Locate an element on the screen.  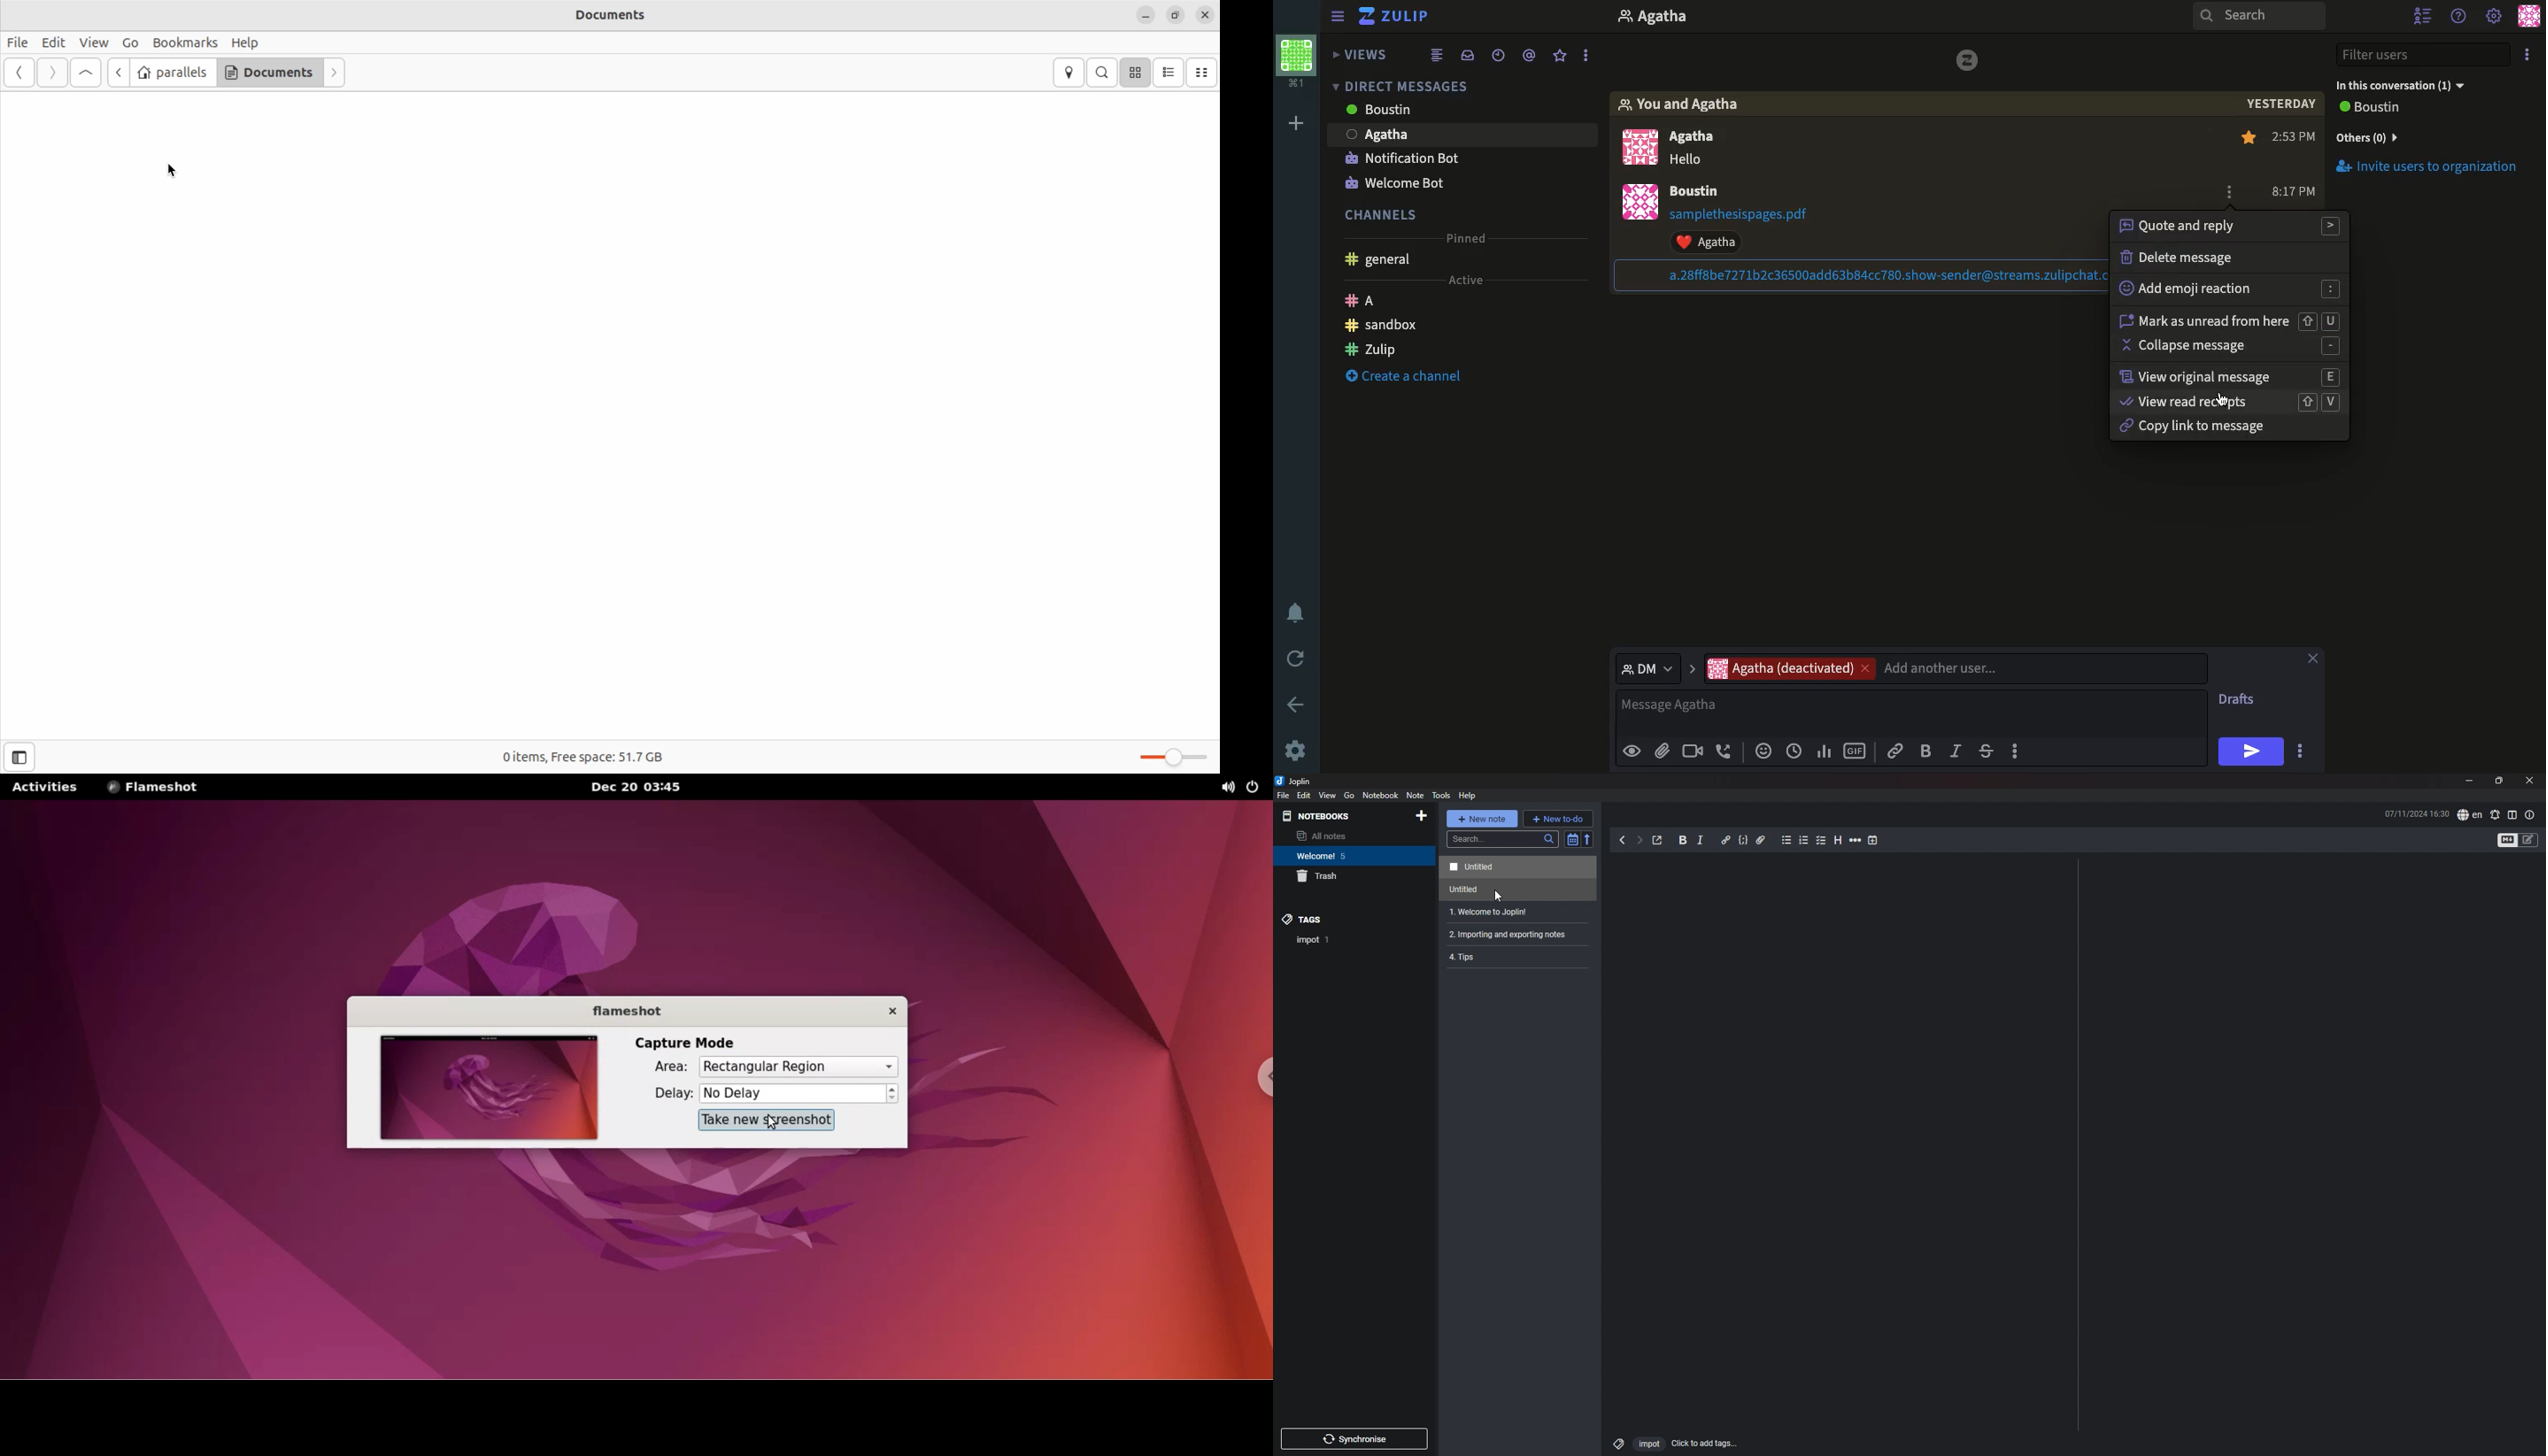
tools is located at coordinates (1440, 795).